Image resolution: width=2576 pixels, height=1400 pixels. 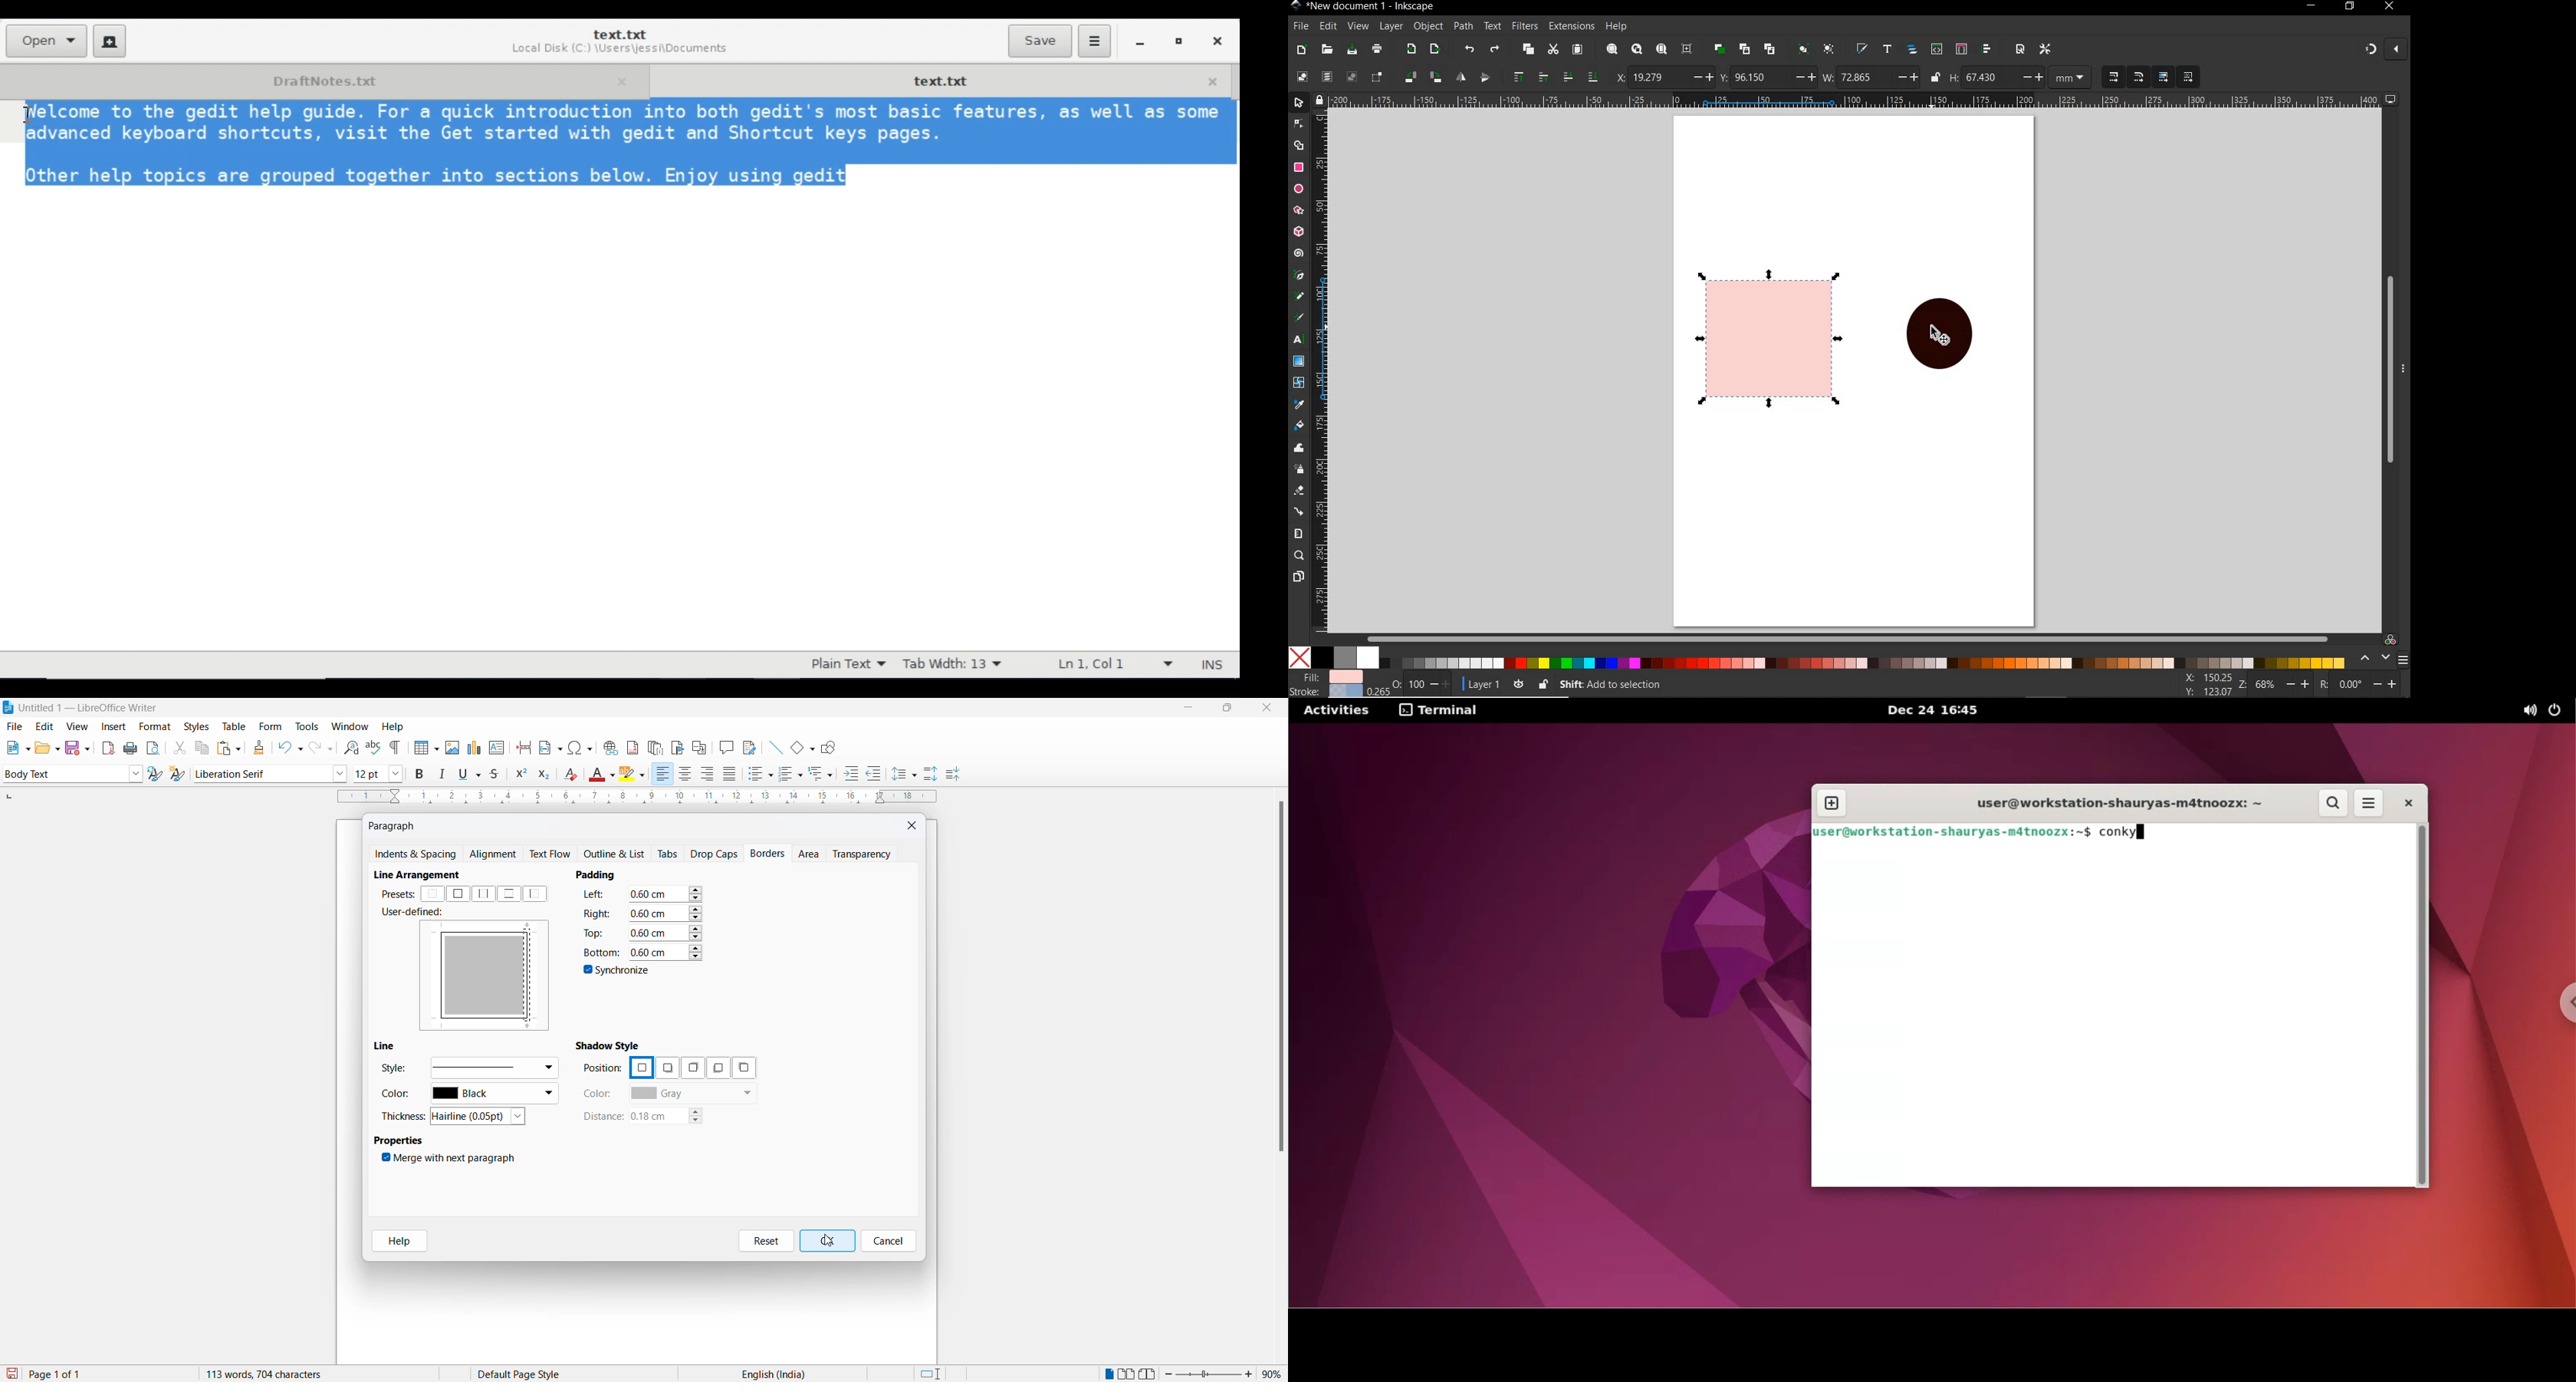 I want to click on increase paragraph, so click(x=931, y=774).